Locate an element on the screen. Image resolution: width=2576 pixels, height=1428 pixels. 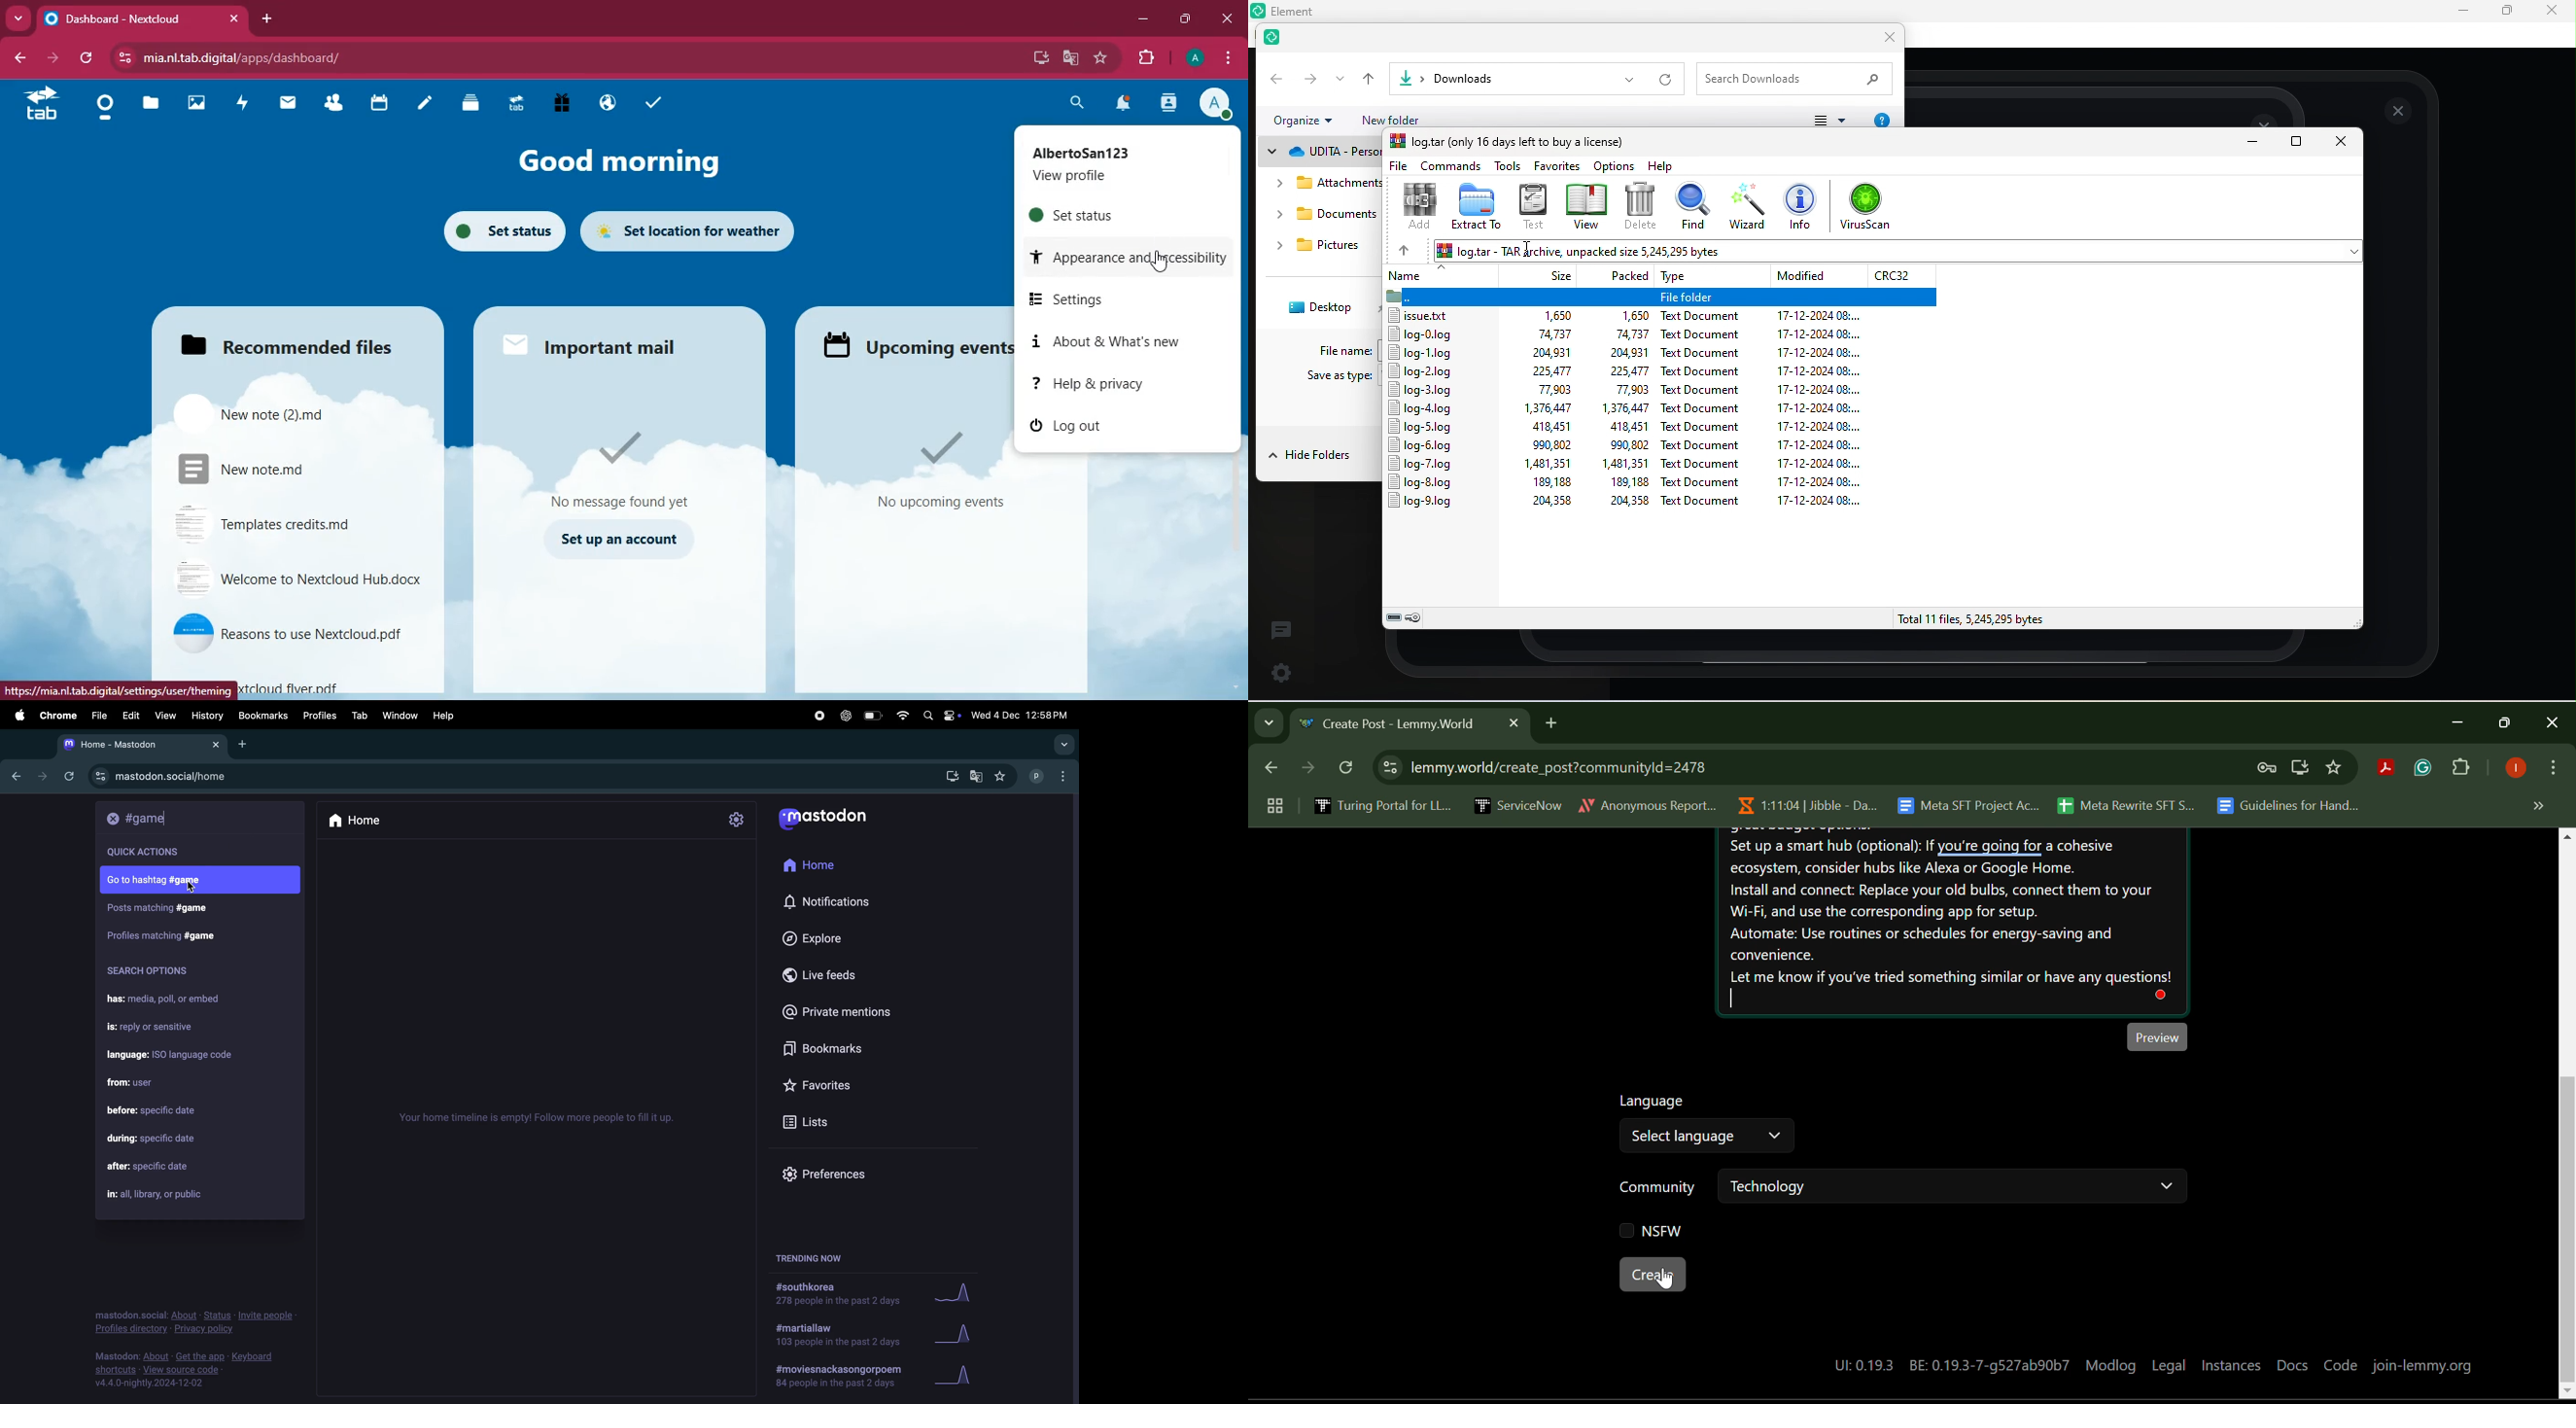
77,903 is located at coordinates (1552, 390).